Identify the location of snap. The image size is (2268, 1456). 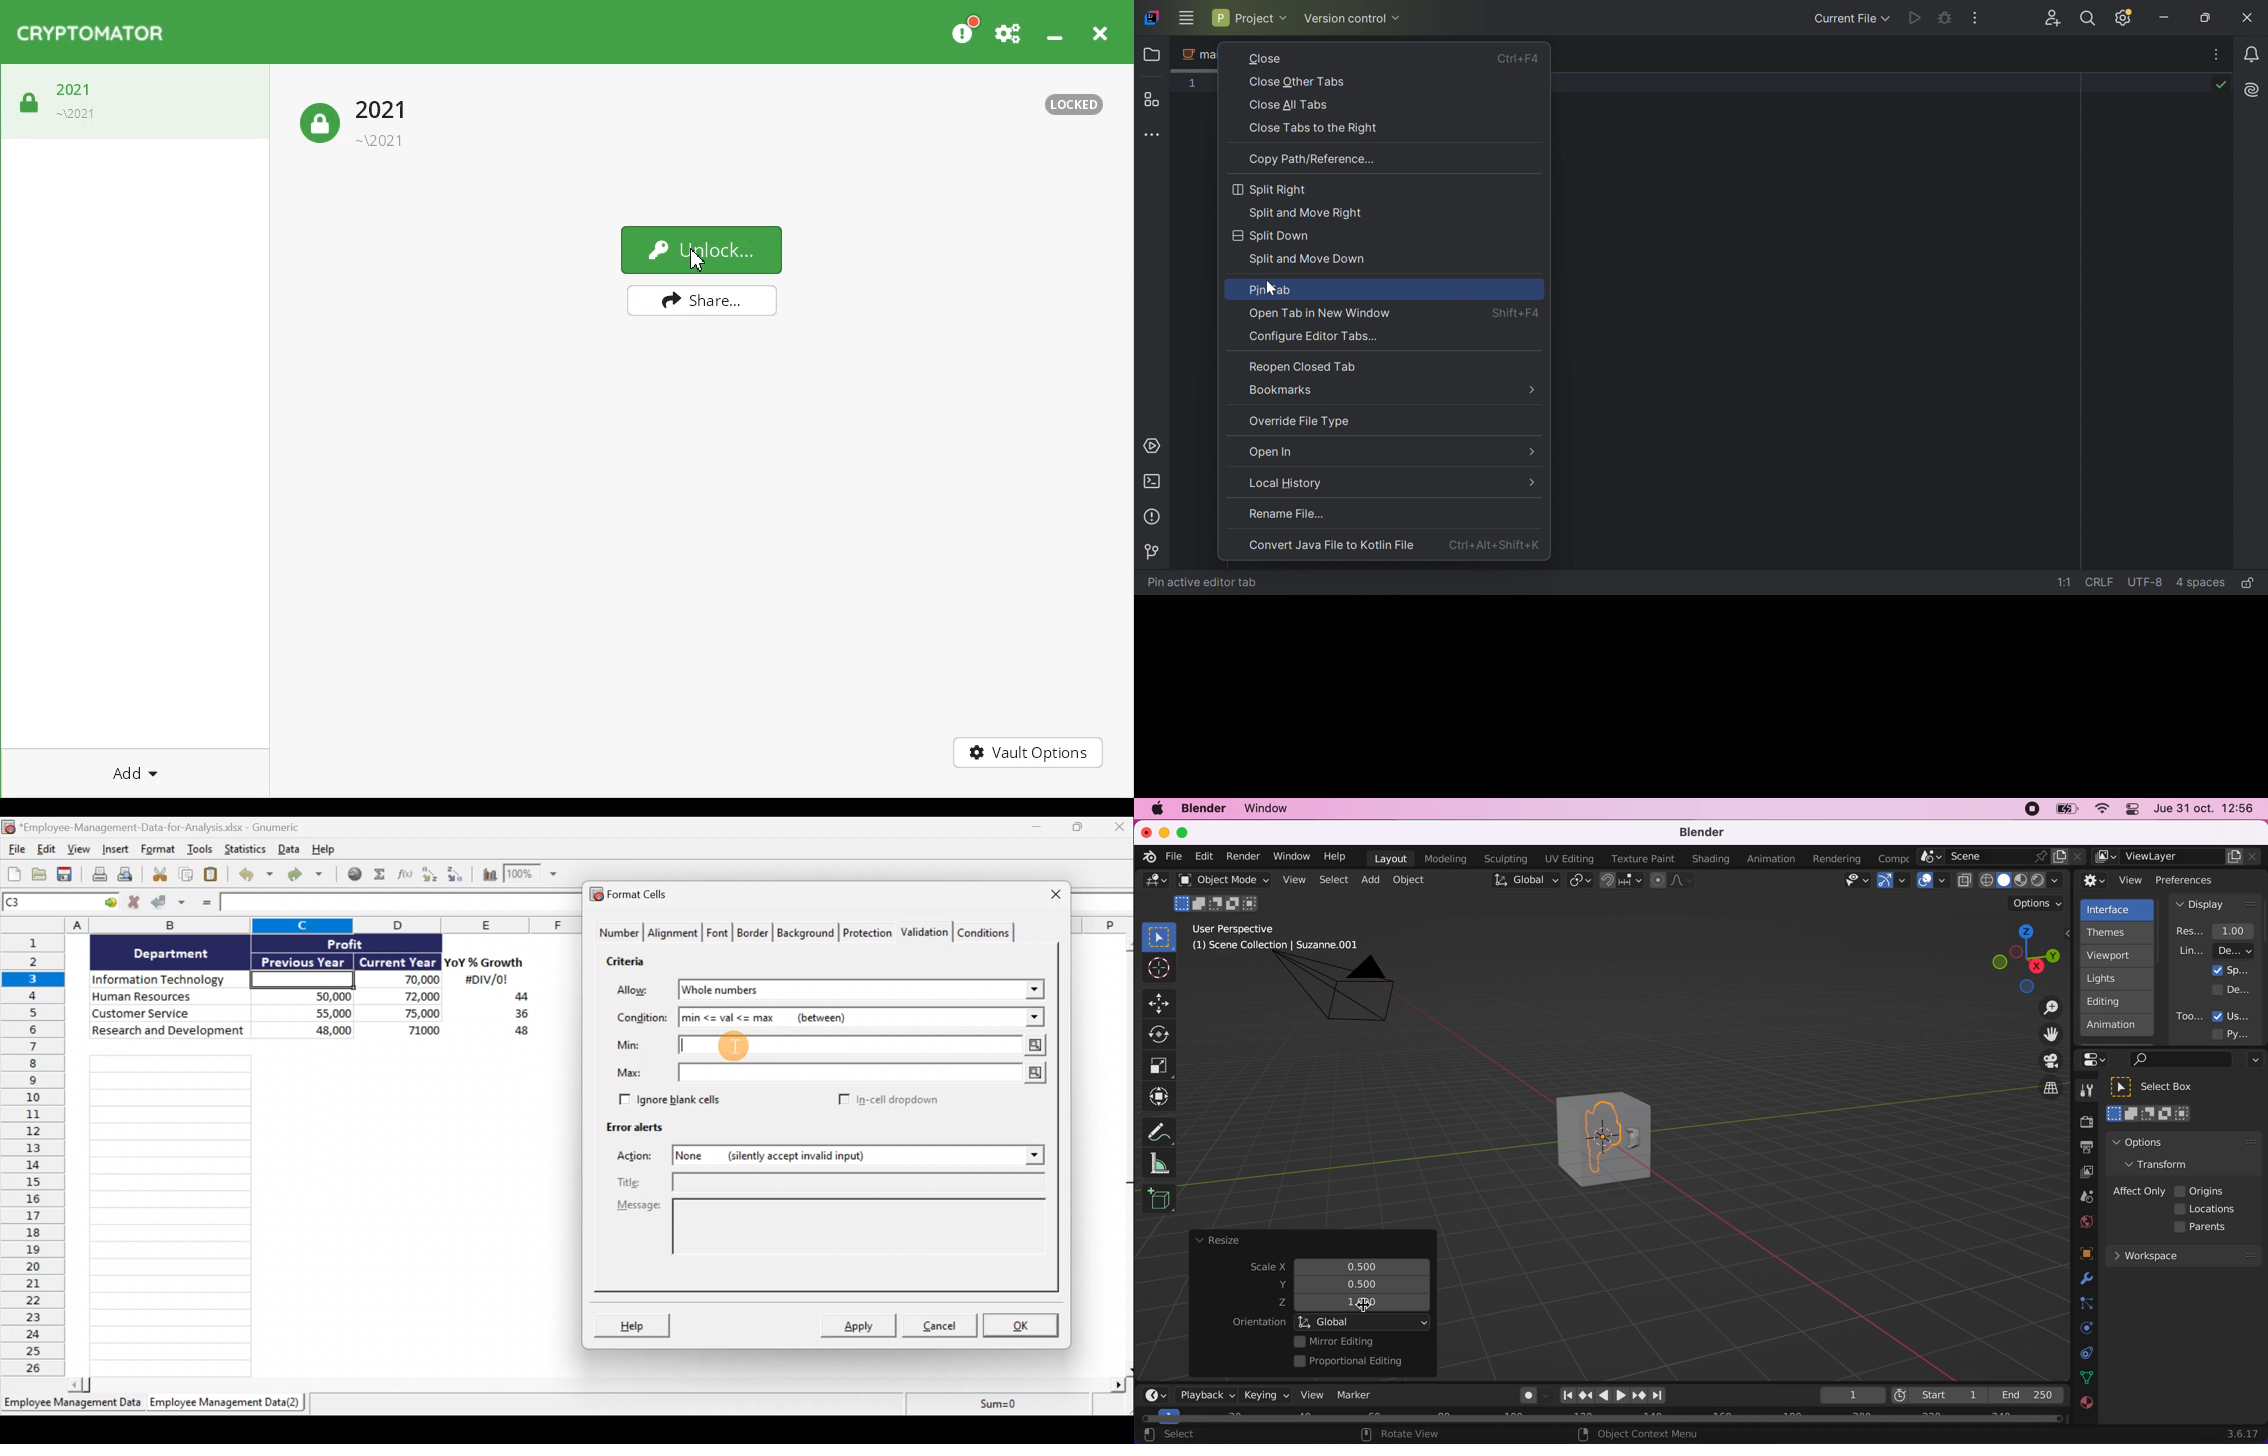
(1623, 880).